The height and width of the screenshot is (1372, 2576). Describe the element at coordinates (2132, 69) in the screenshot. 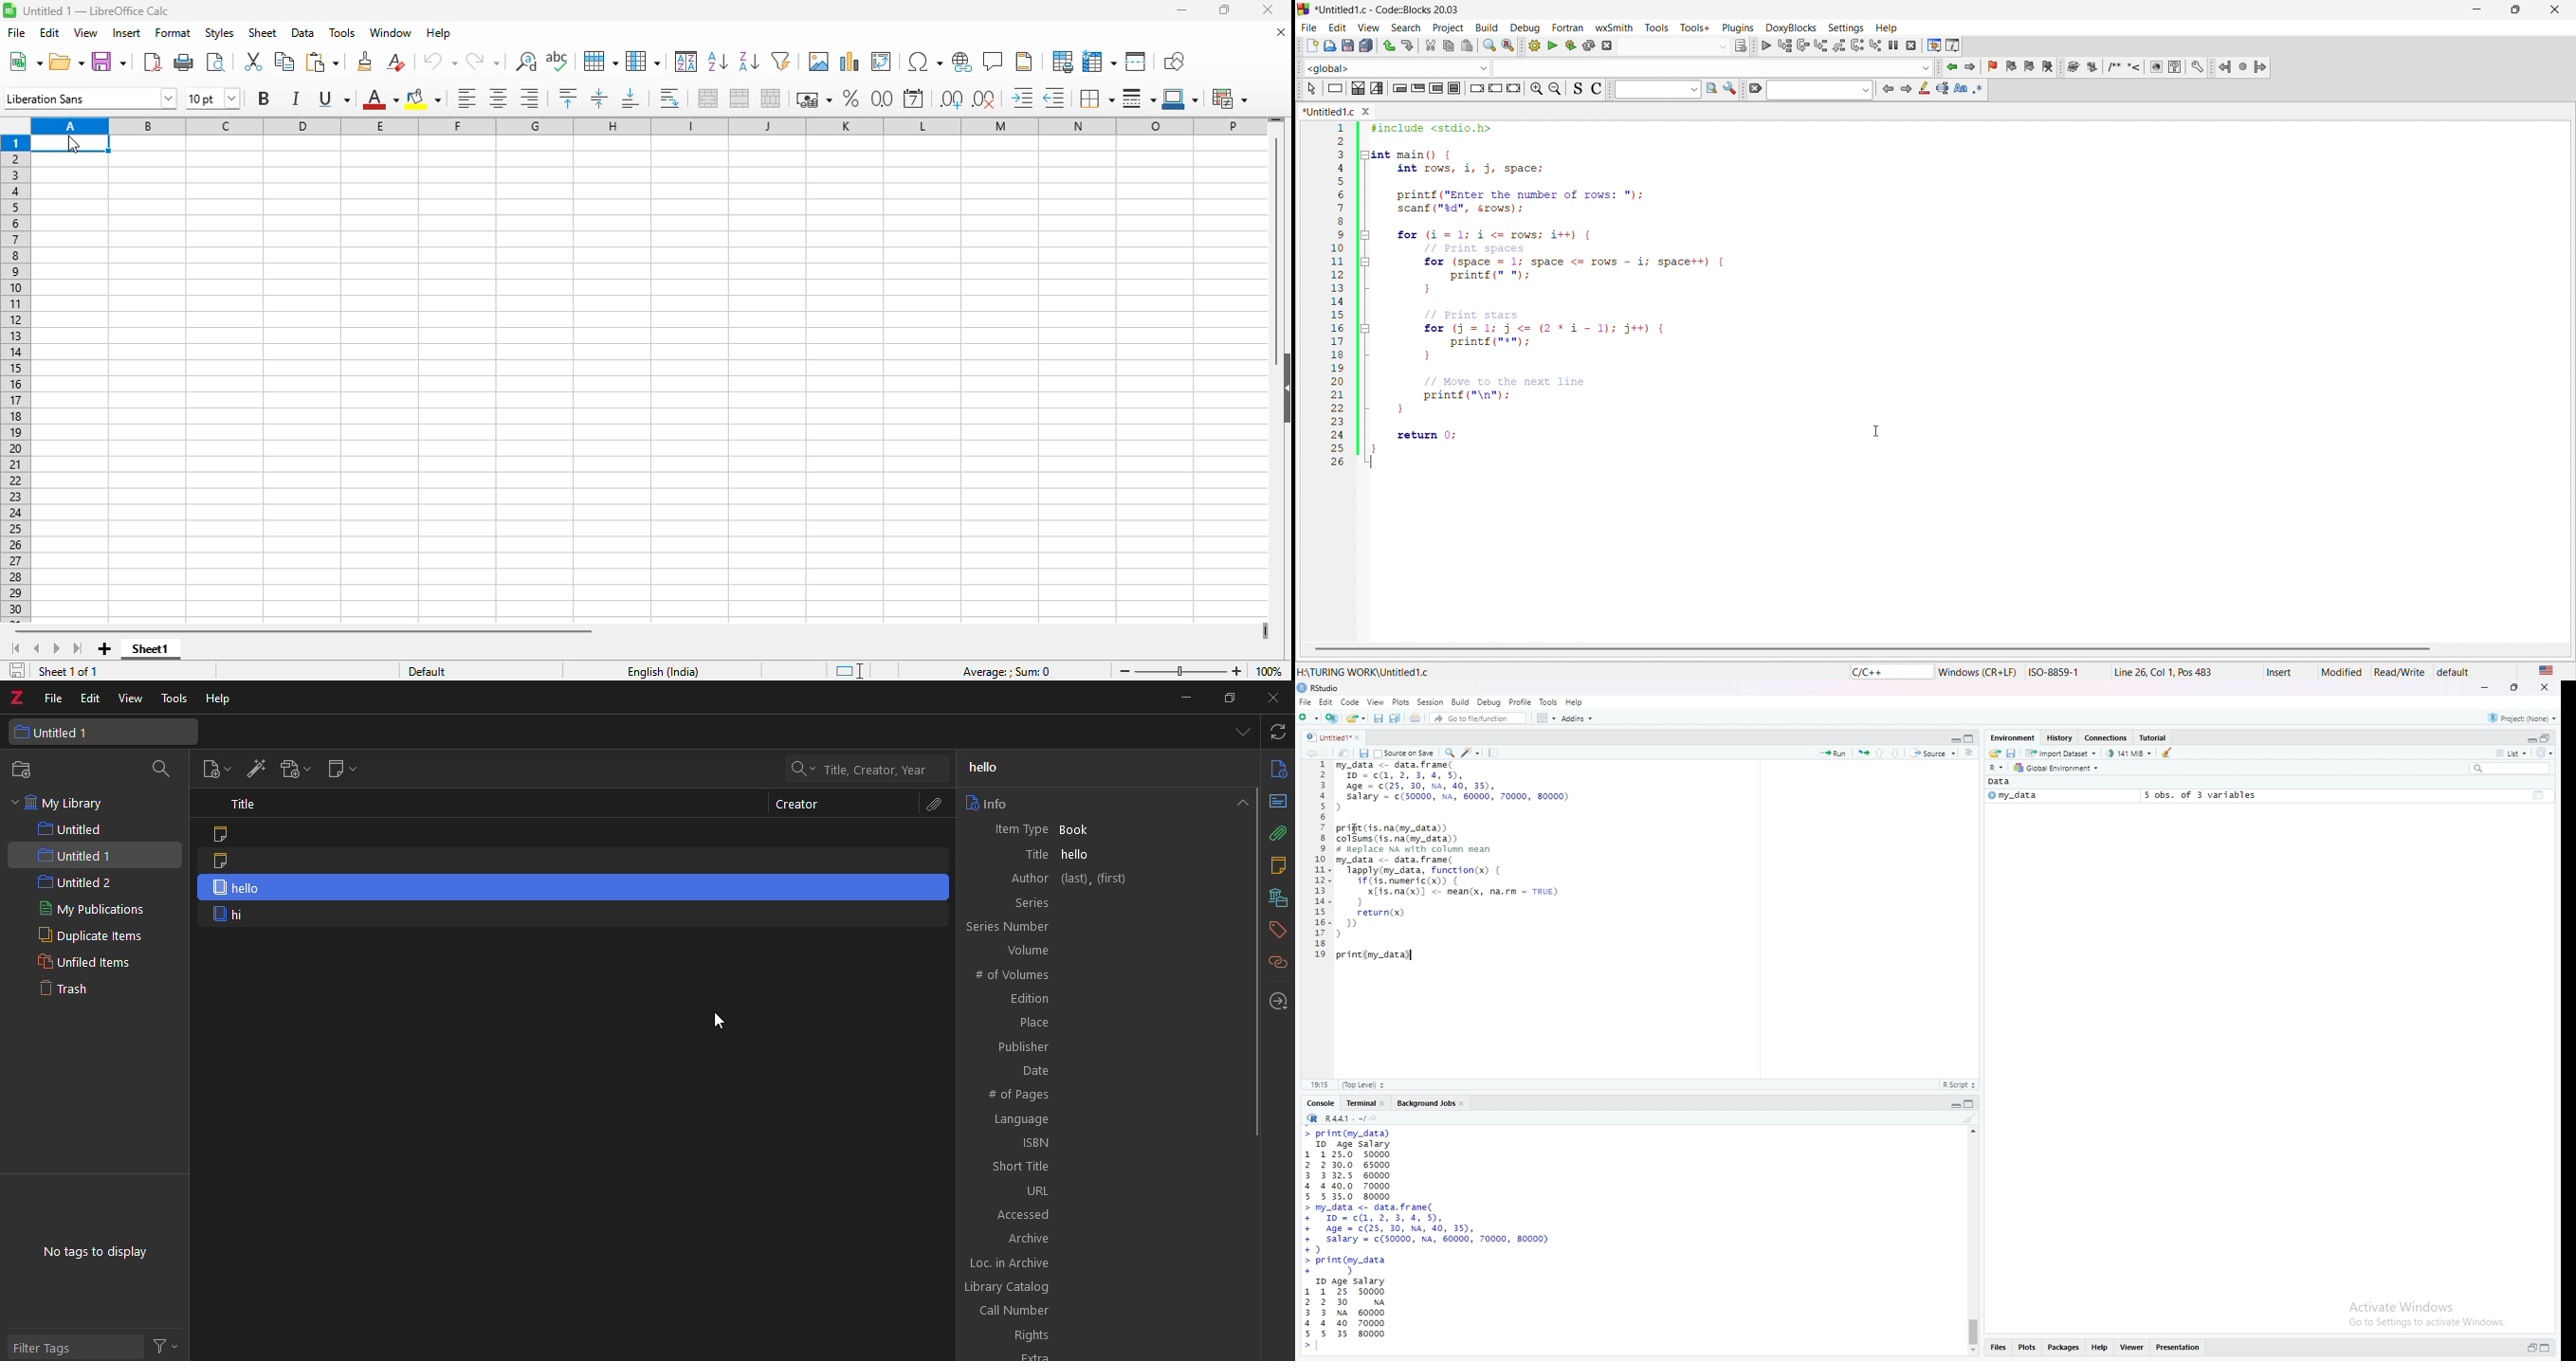

I see `docxy blocks` at that location.